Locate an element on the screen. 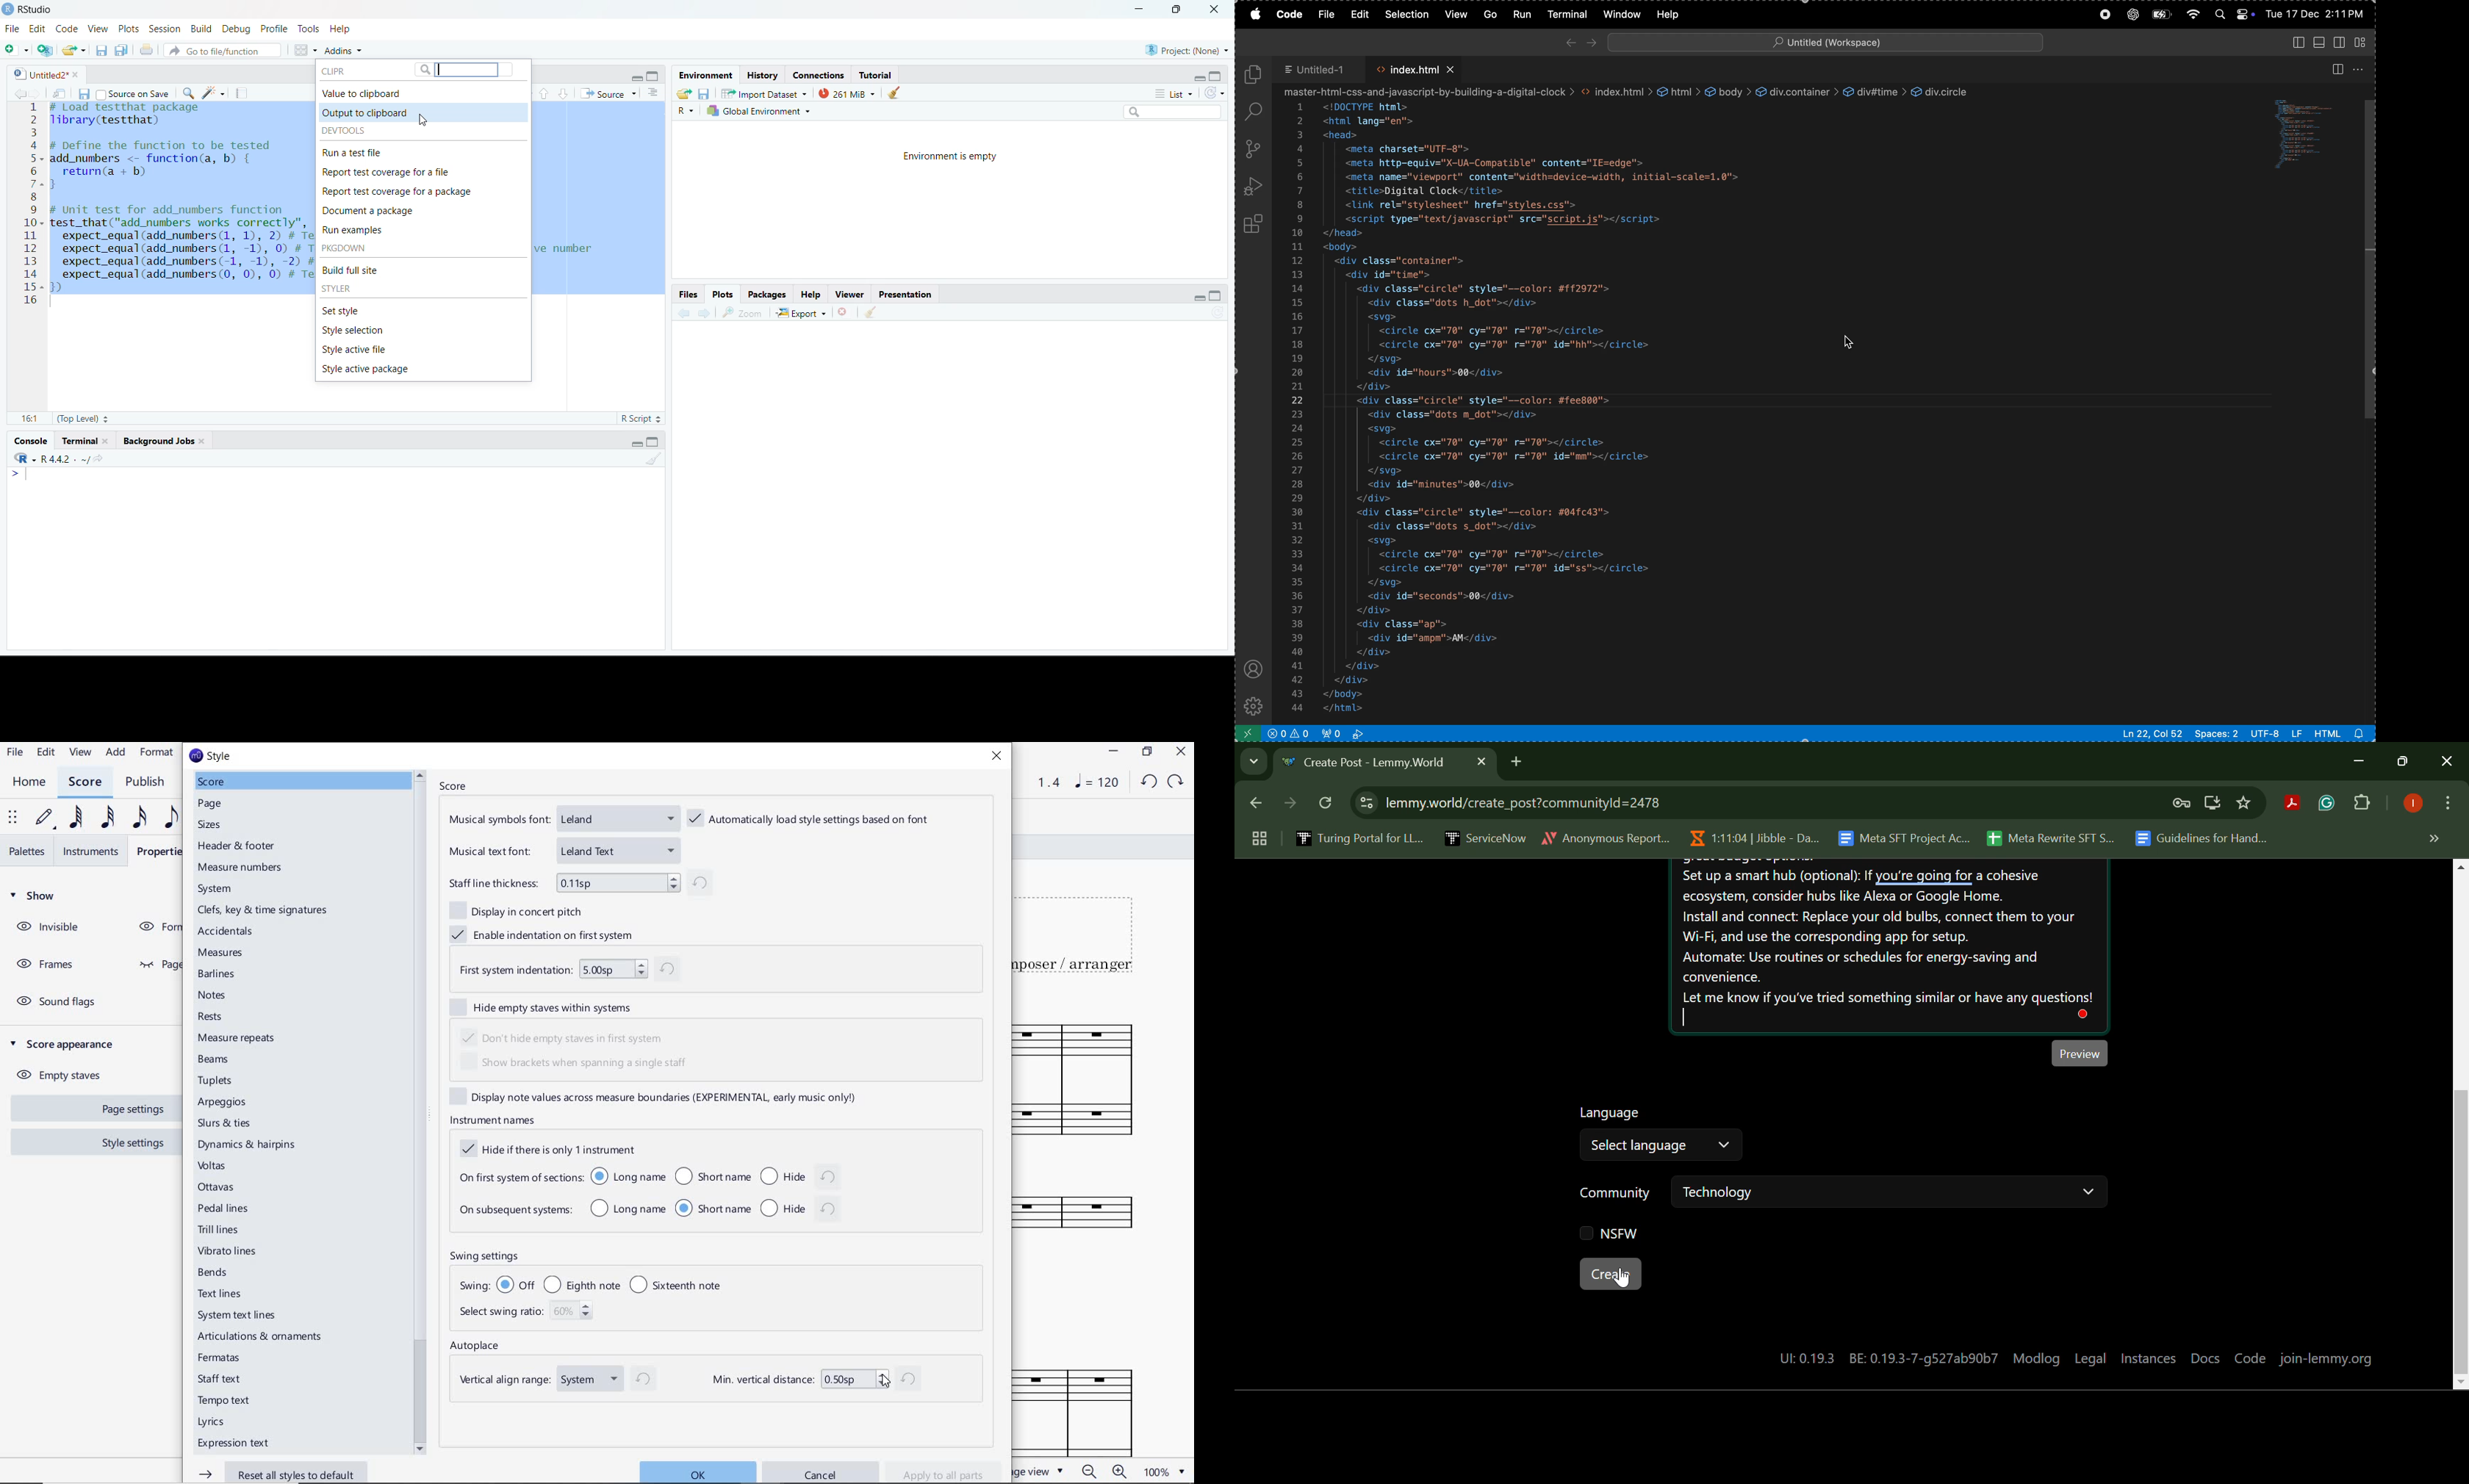 The image size is (2492, 1484). go to next section is located at coordinates (563, 92).